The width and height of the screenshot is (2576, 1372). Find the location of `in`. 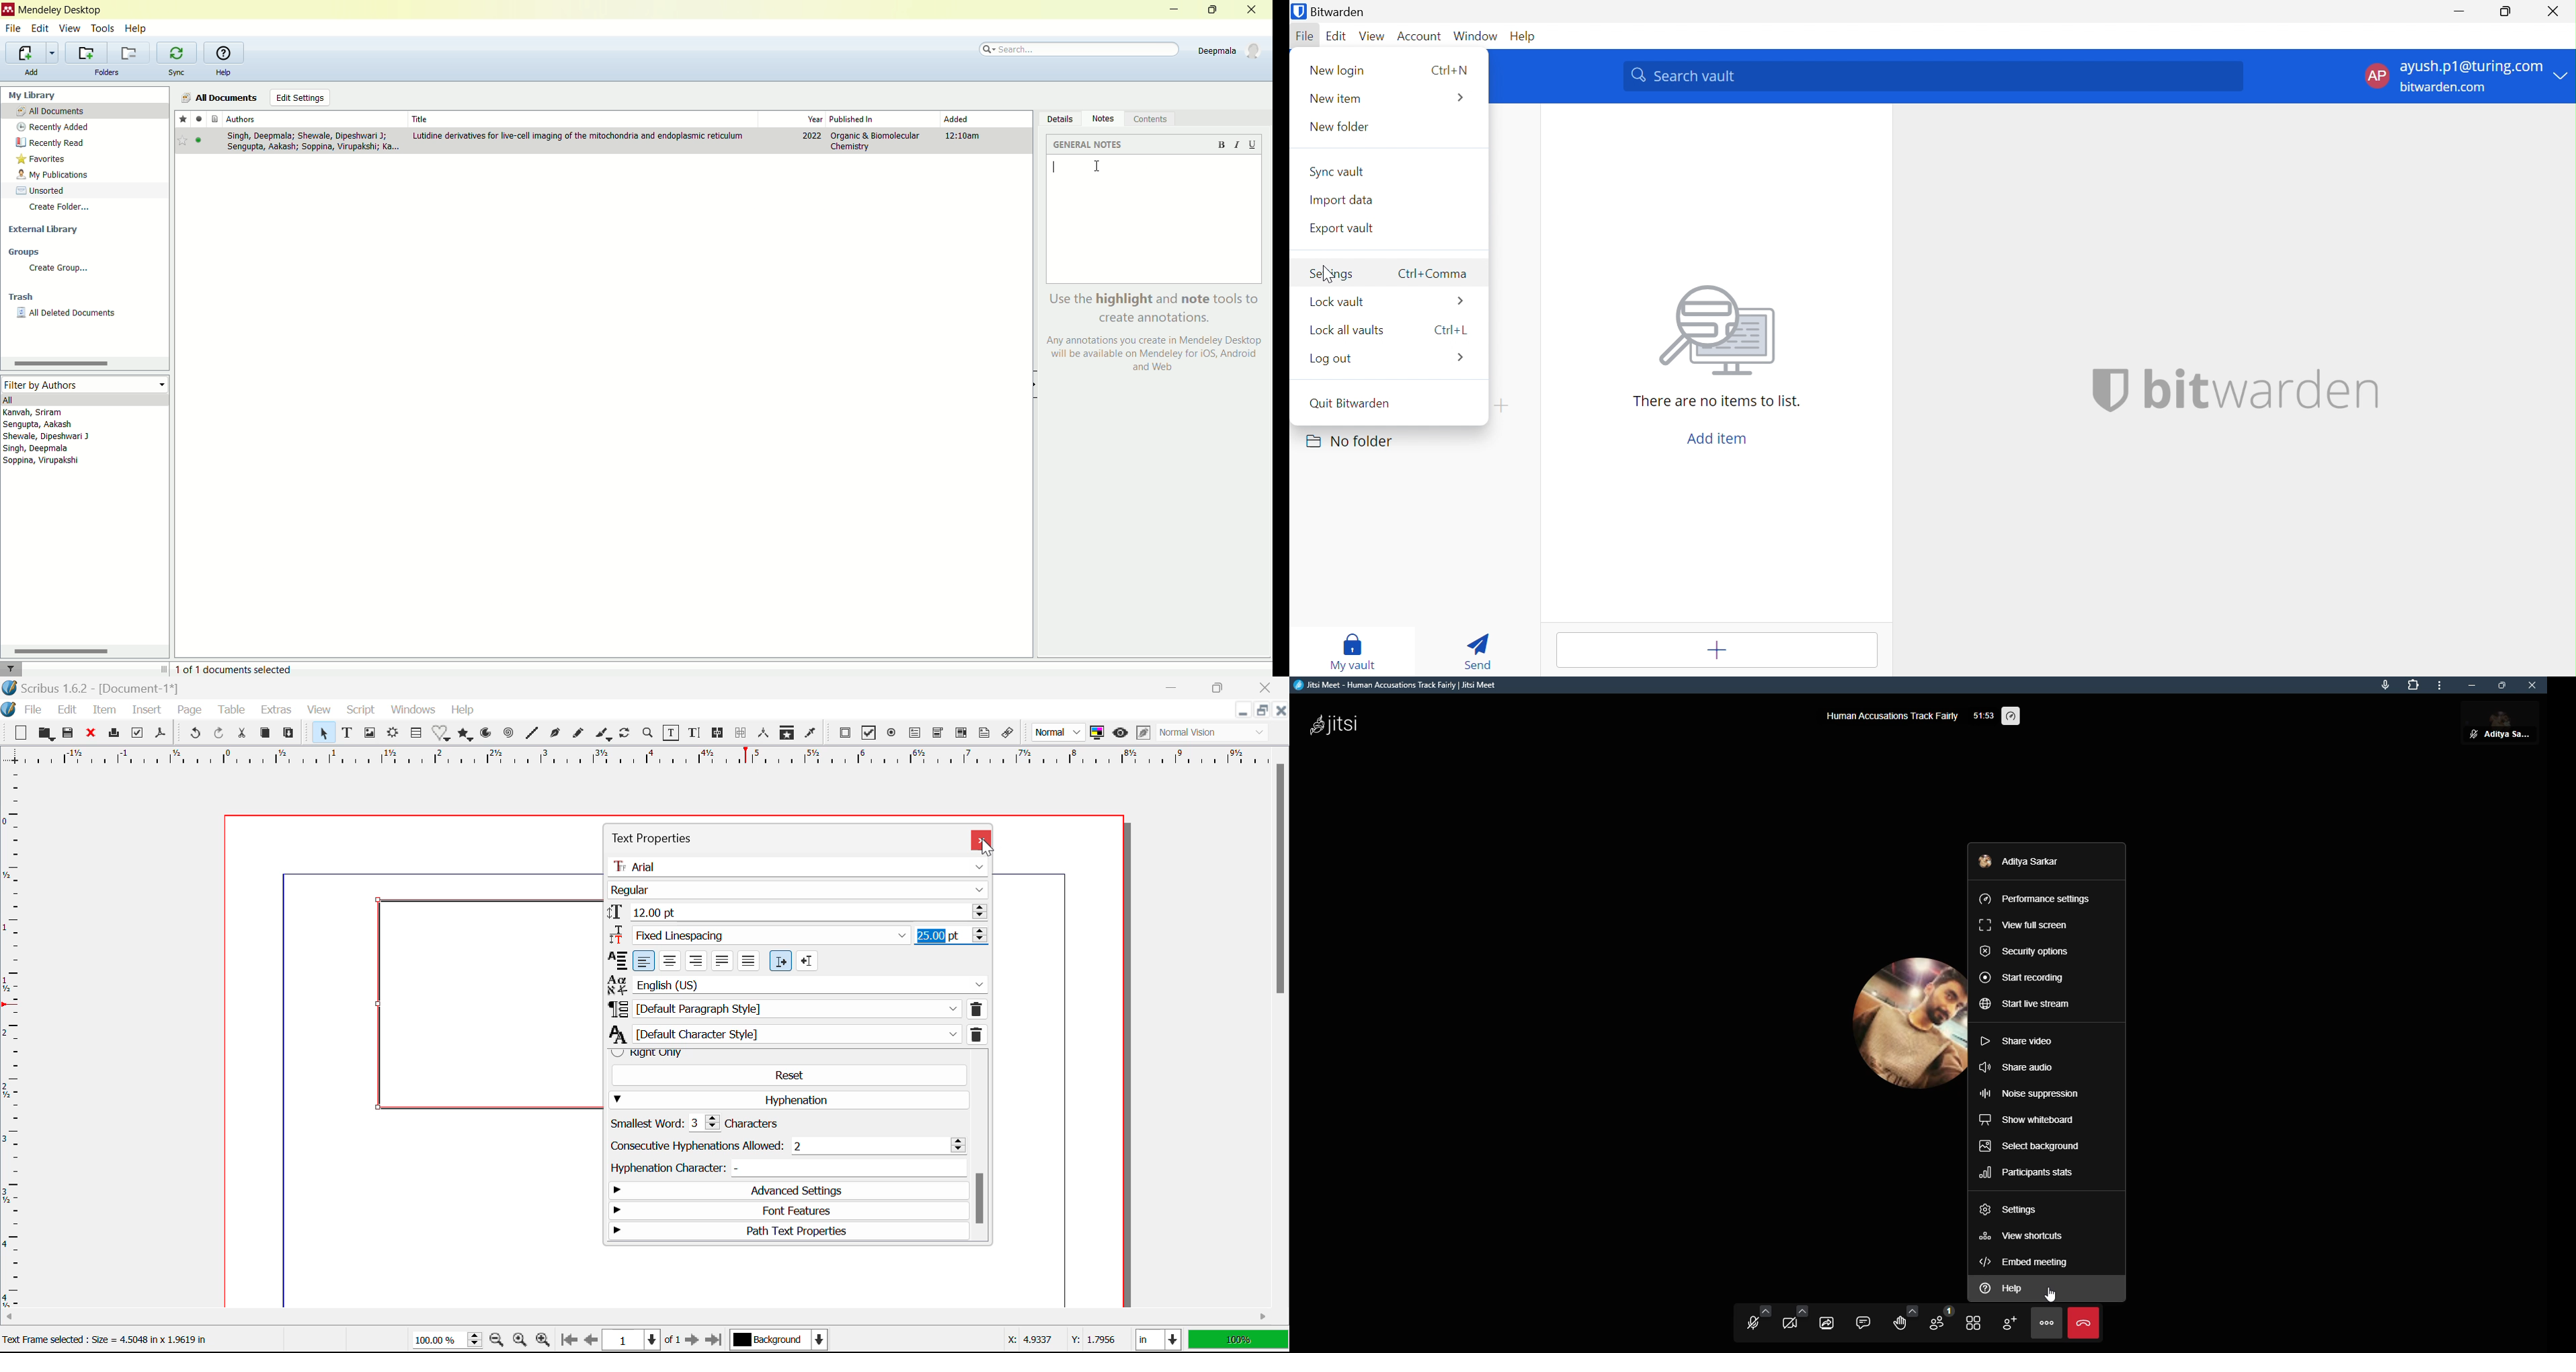

in is located at coordinates (1155, 1340).